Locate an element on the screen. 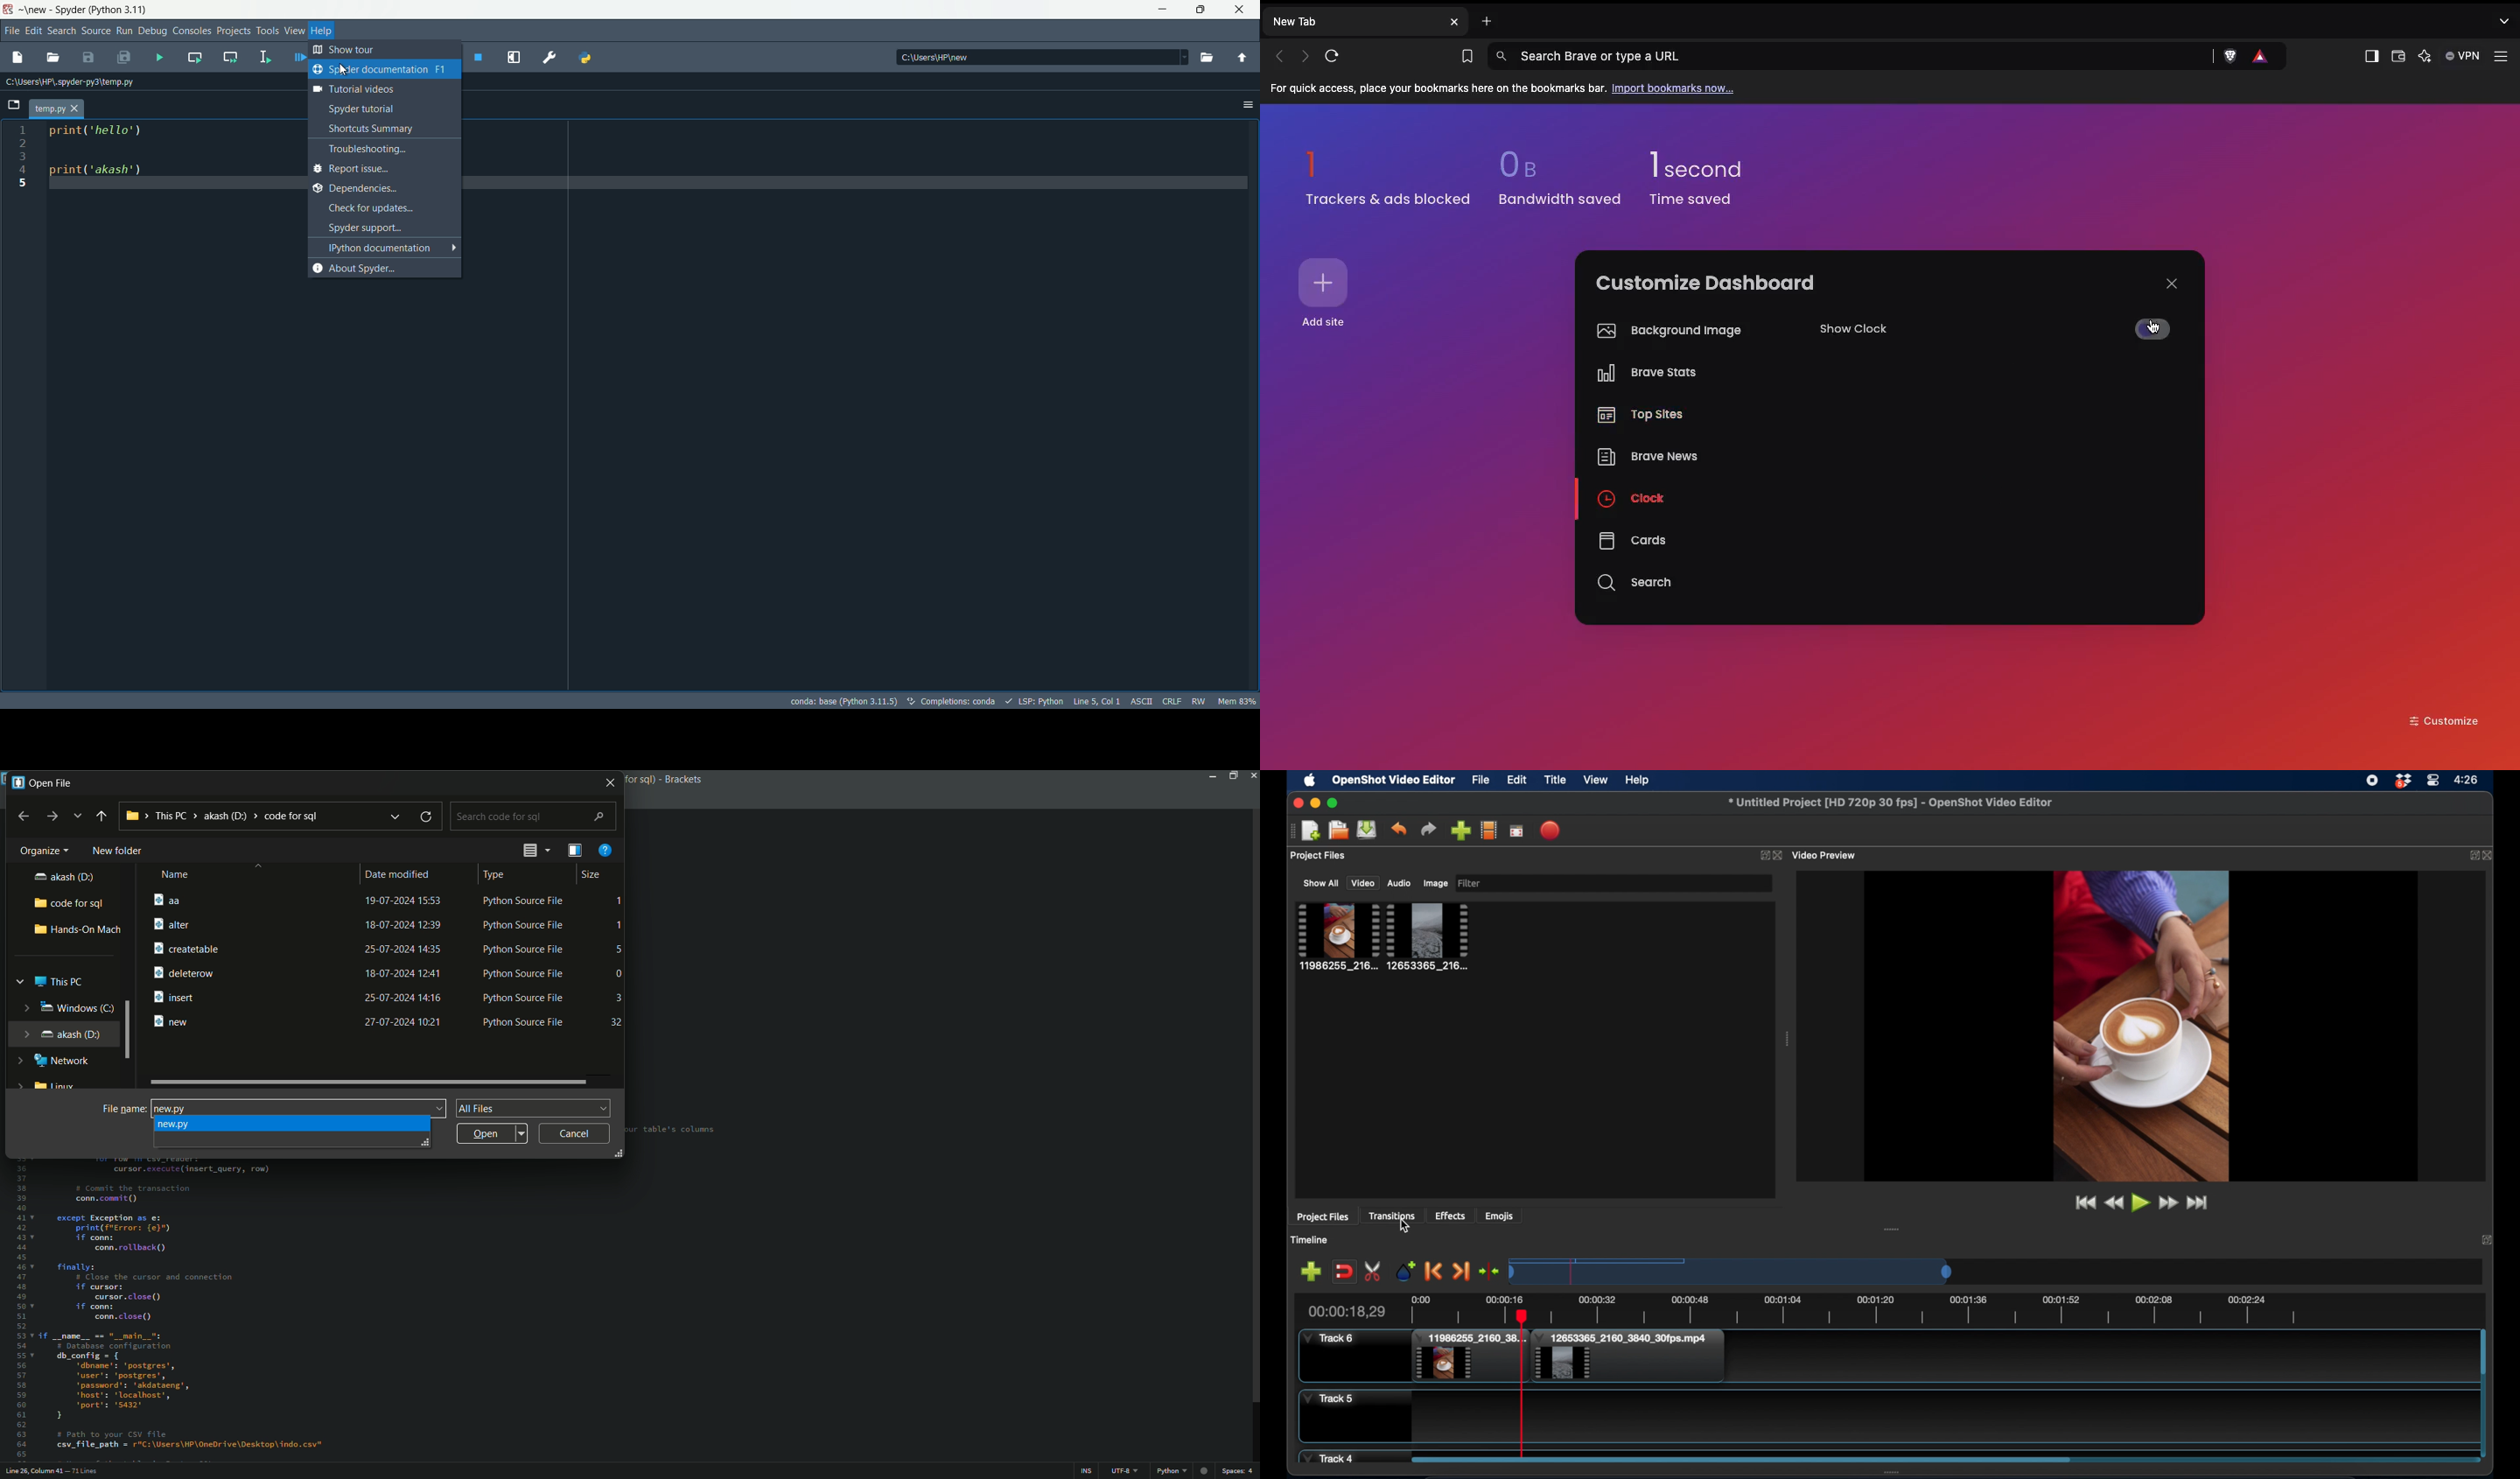 The image size is (2520, 1484). run file is located at coordinates (159, 58).